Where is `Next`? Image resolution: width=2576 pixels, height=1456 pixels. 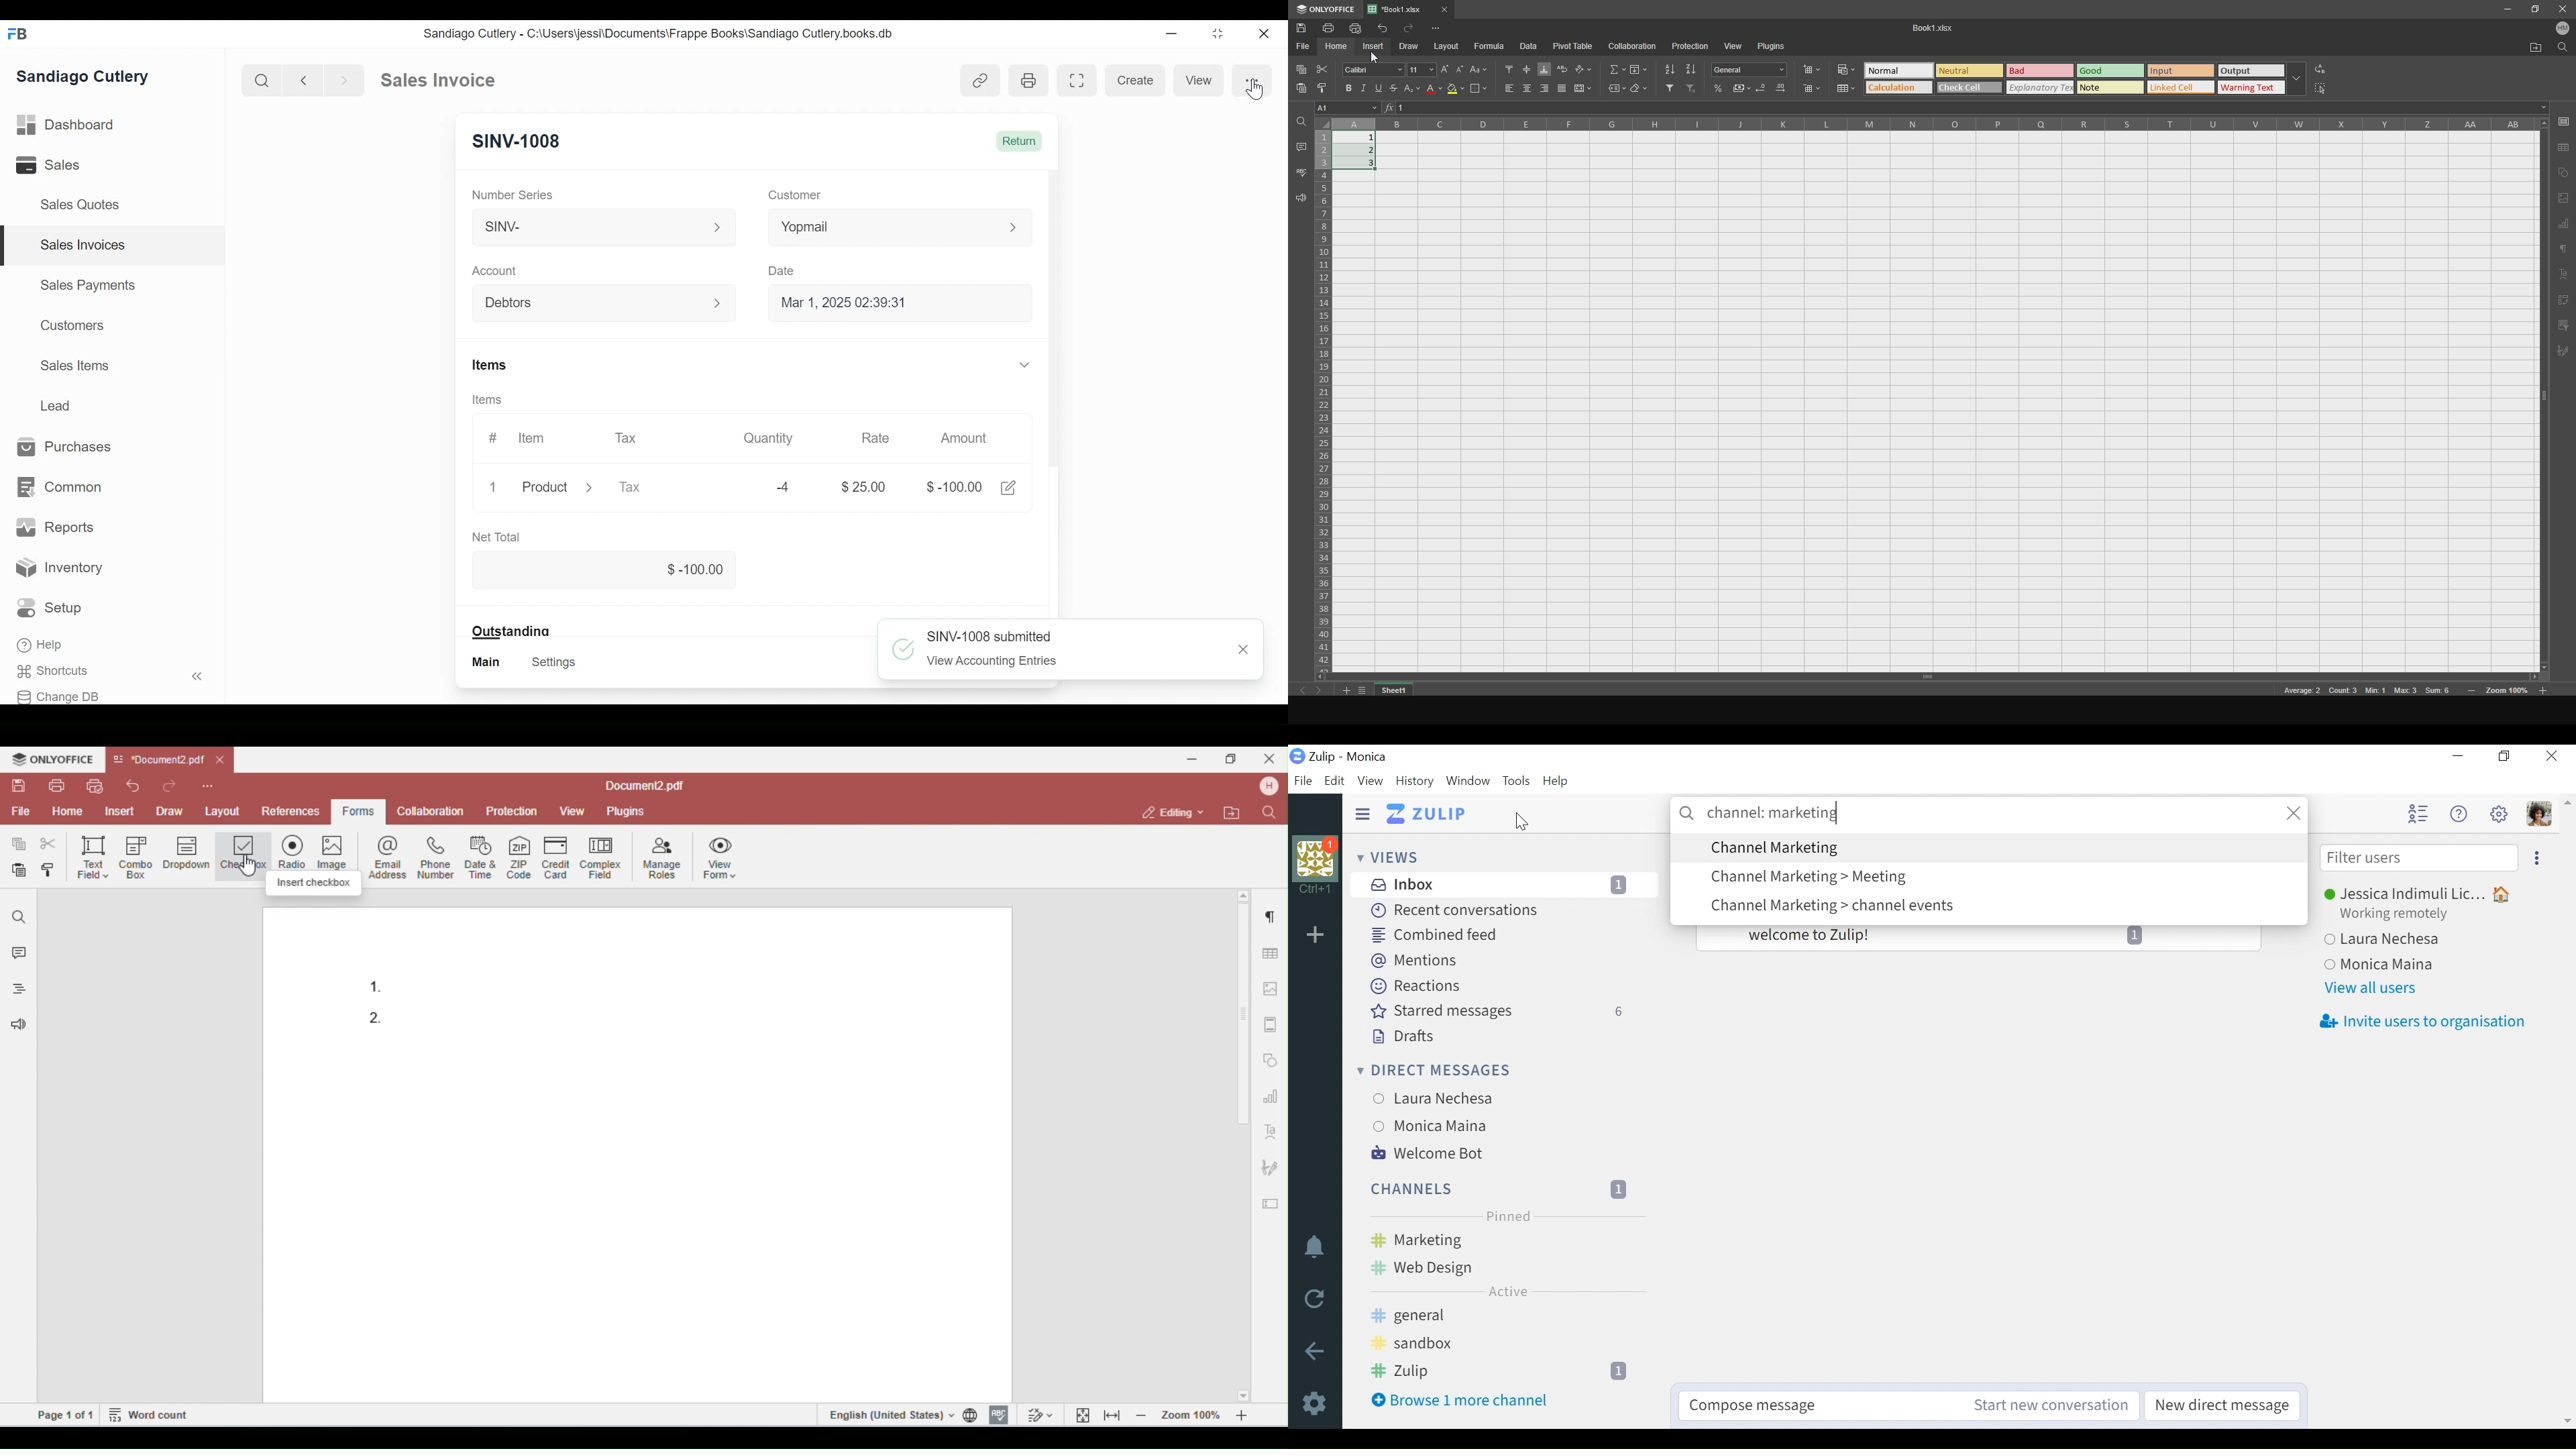
Next is located at coordinates (345, 80).